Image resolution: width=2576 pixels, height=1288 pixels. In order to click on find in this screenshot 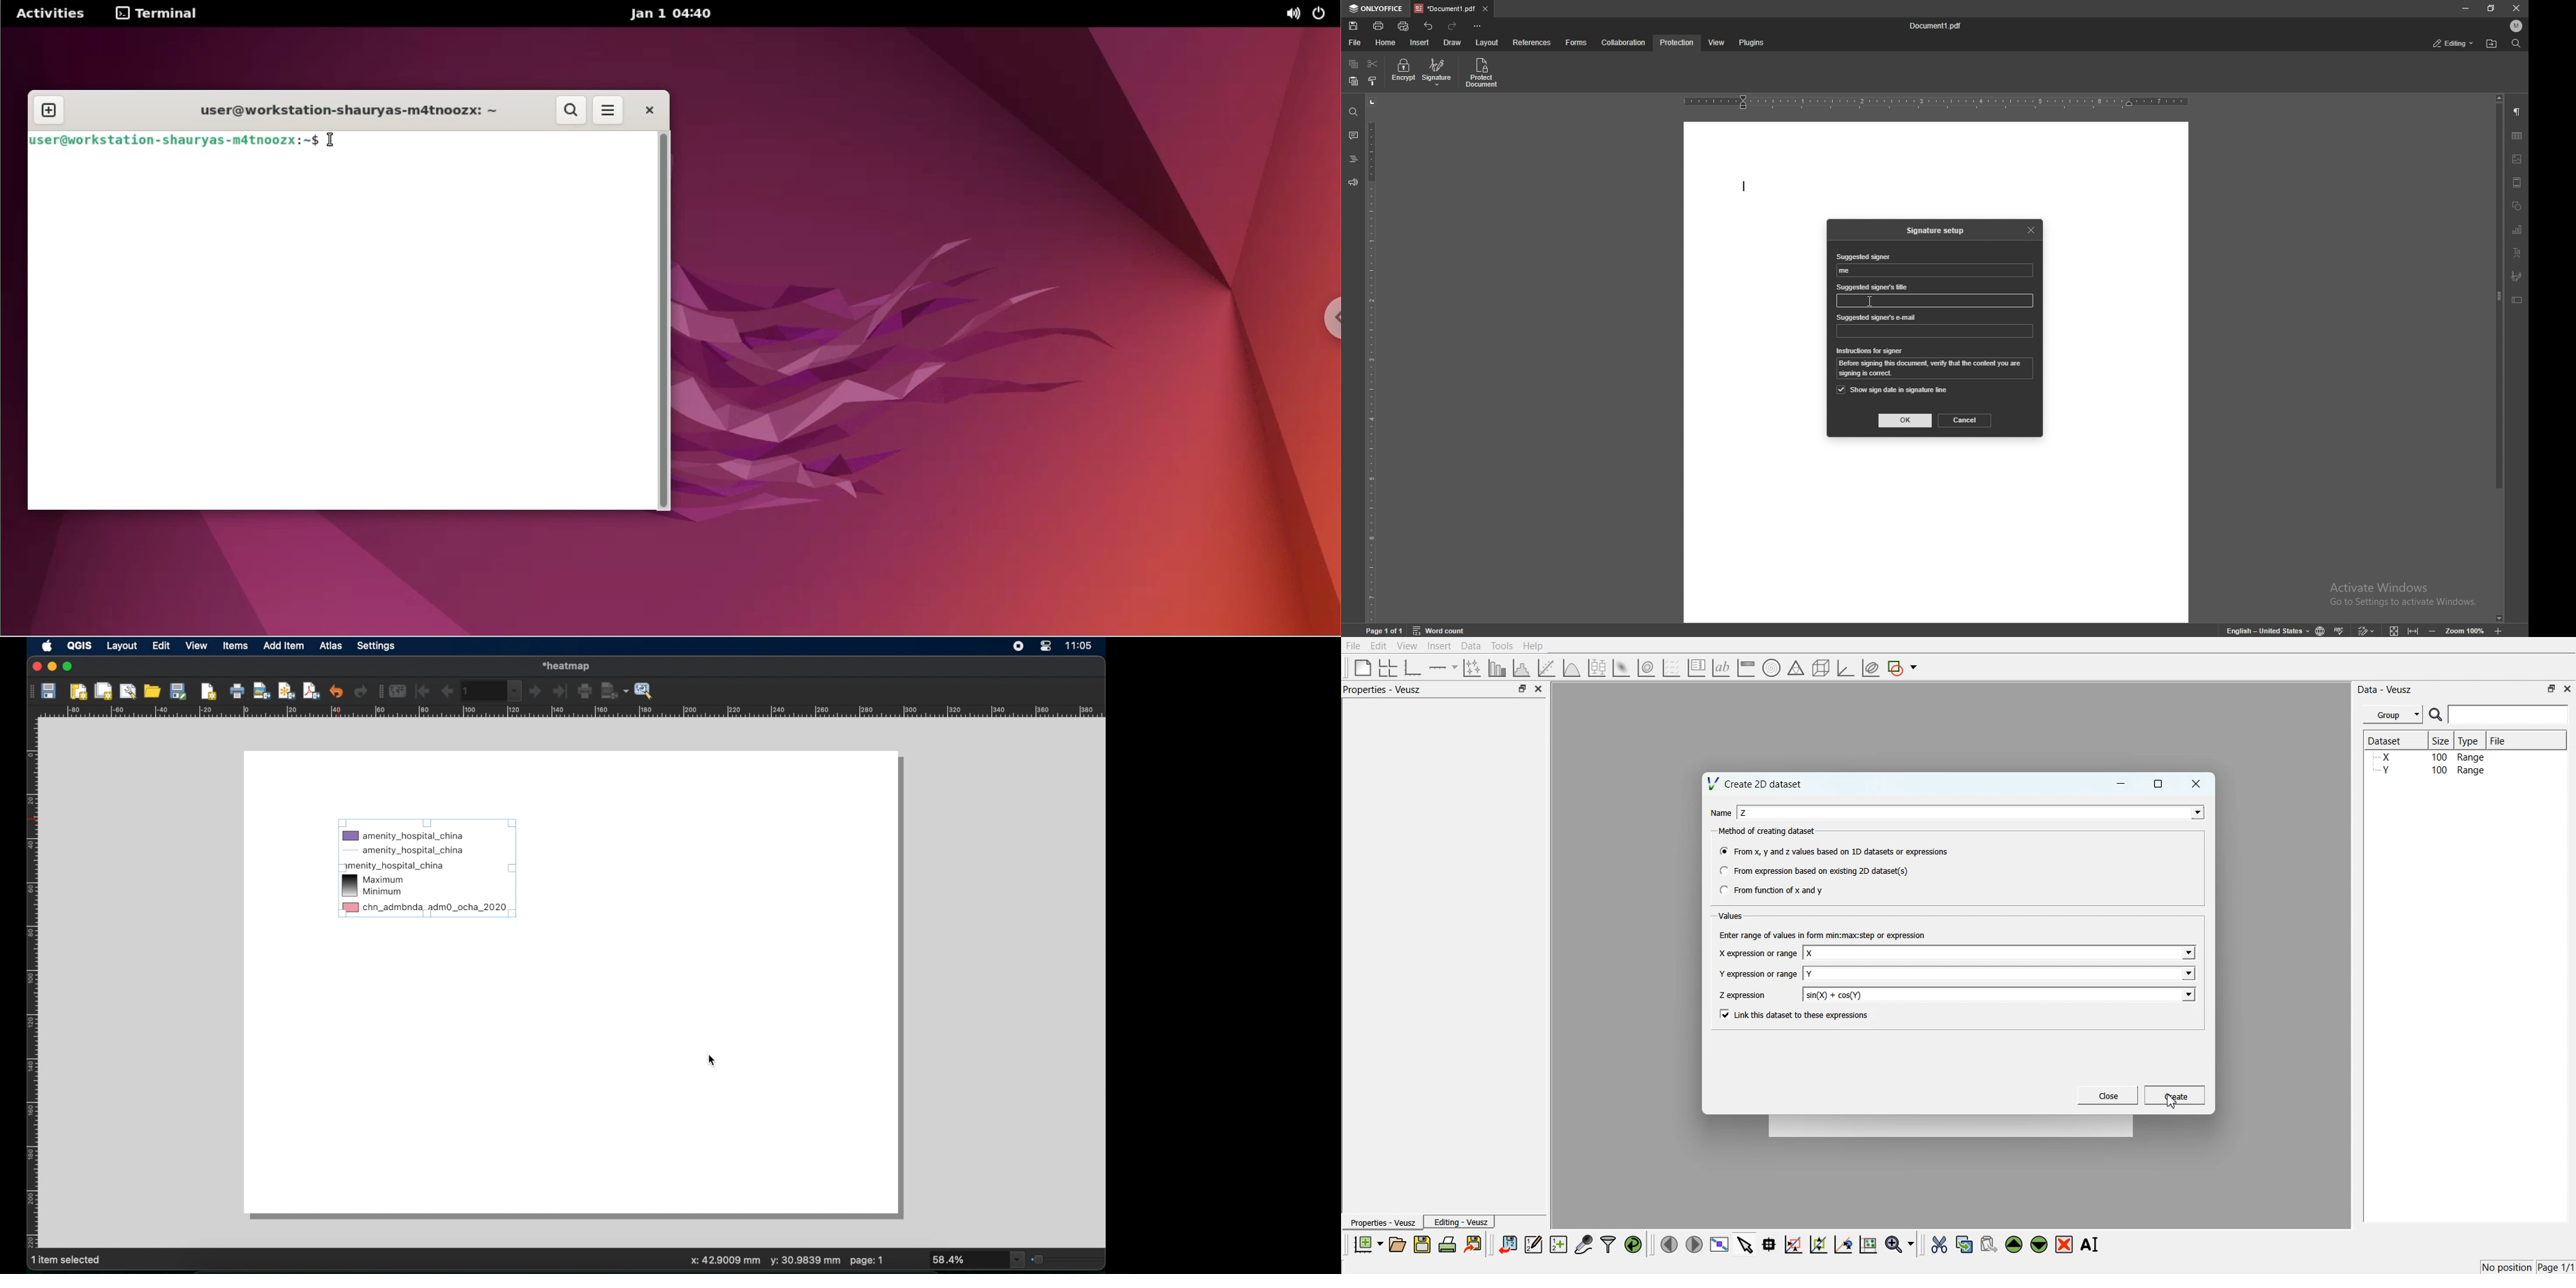, I will do `click(1353, 113)`.